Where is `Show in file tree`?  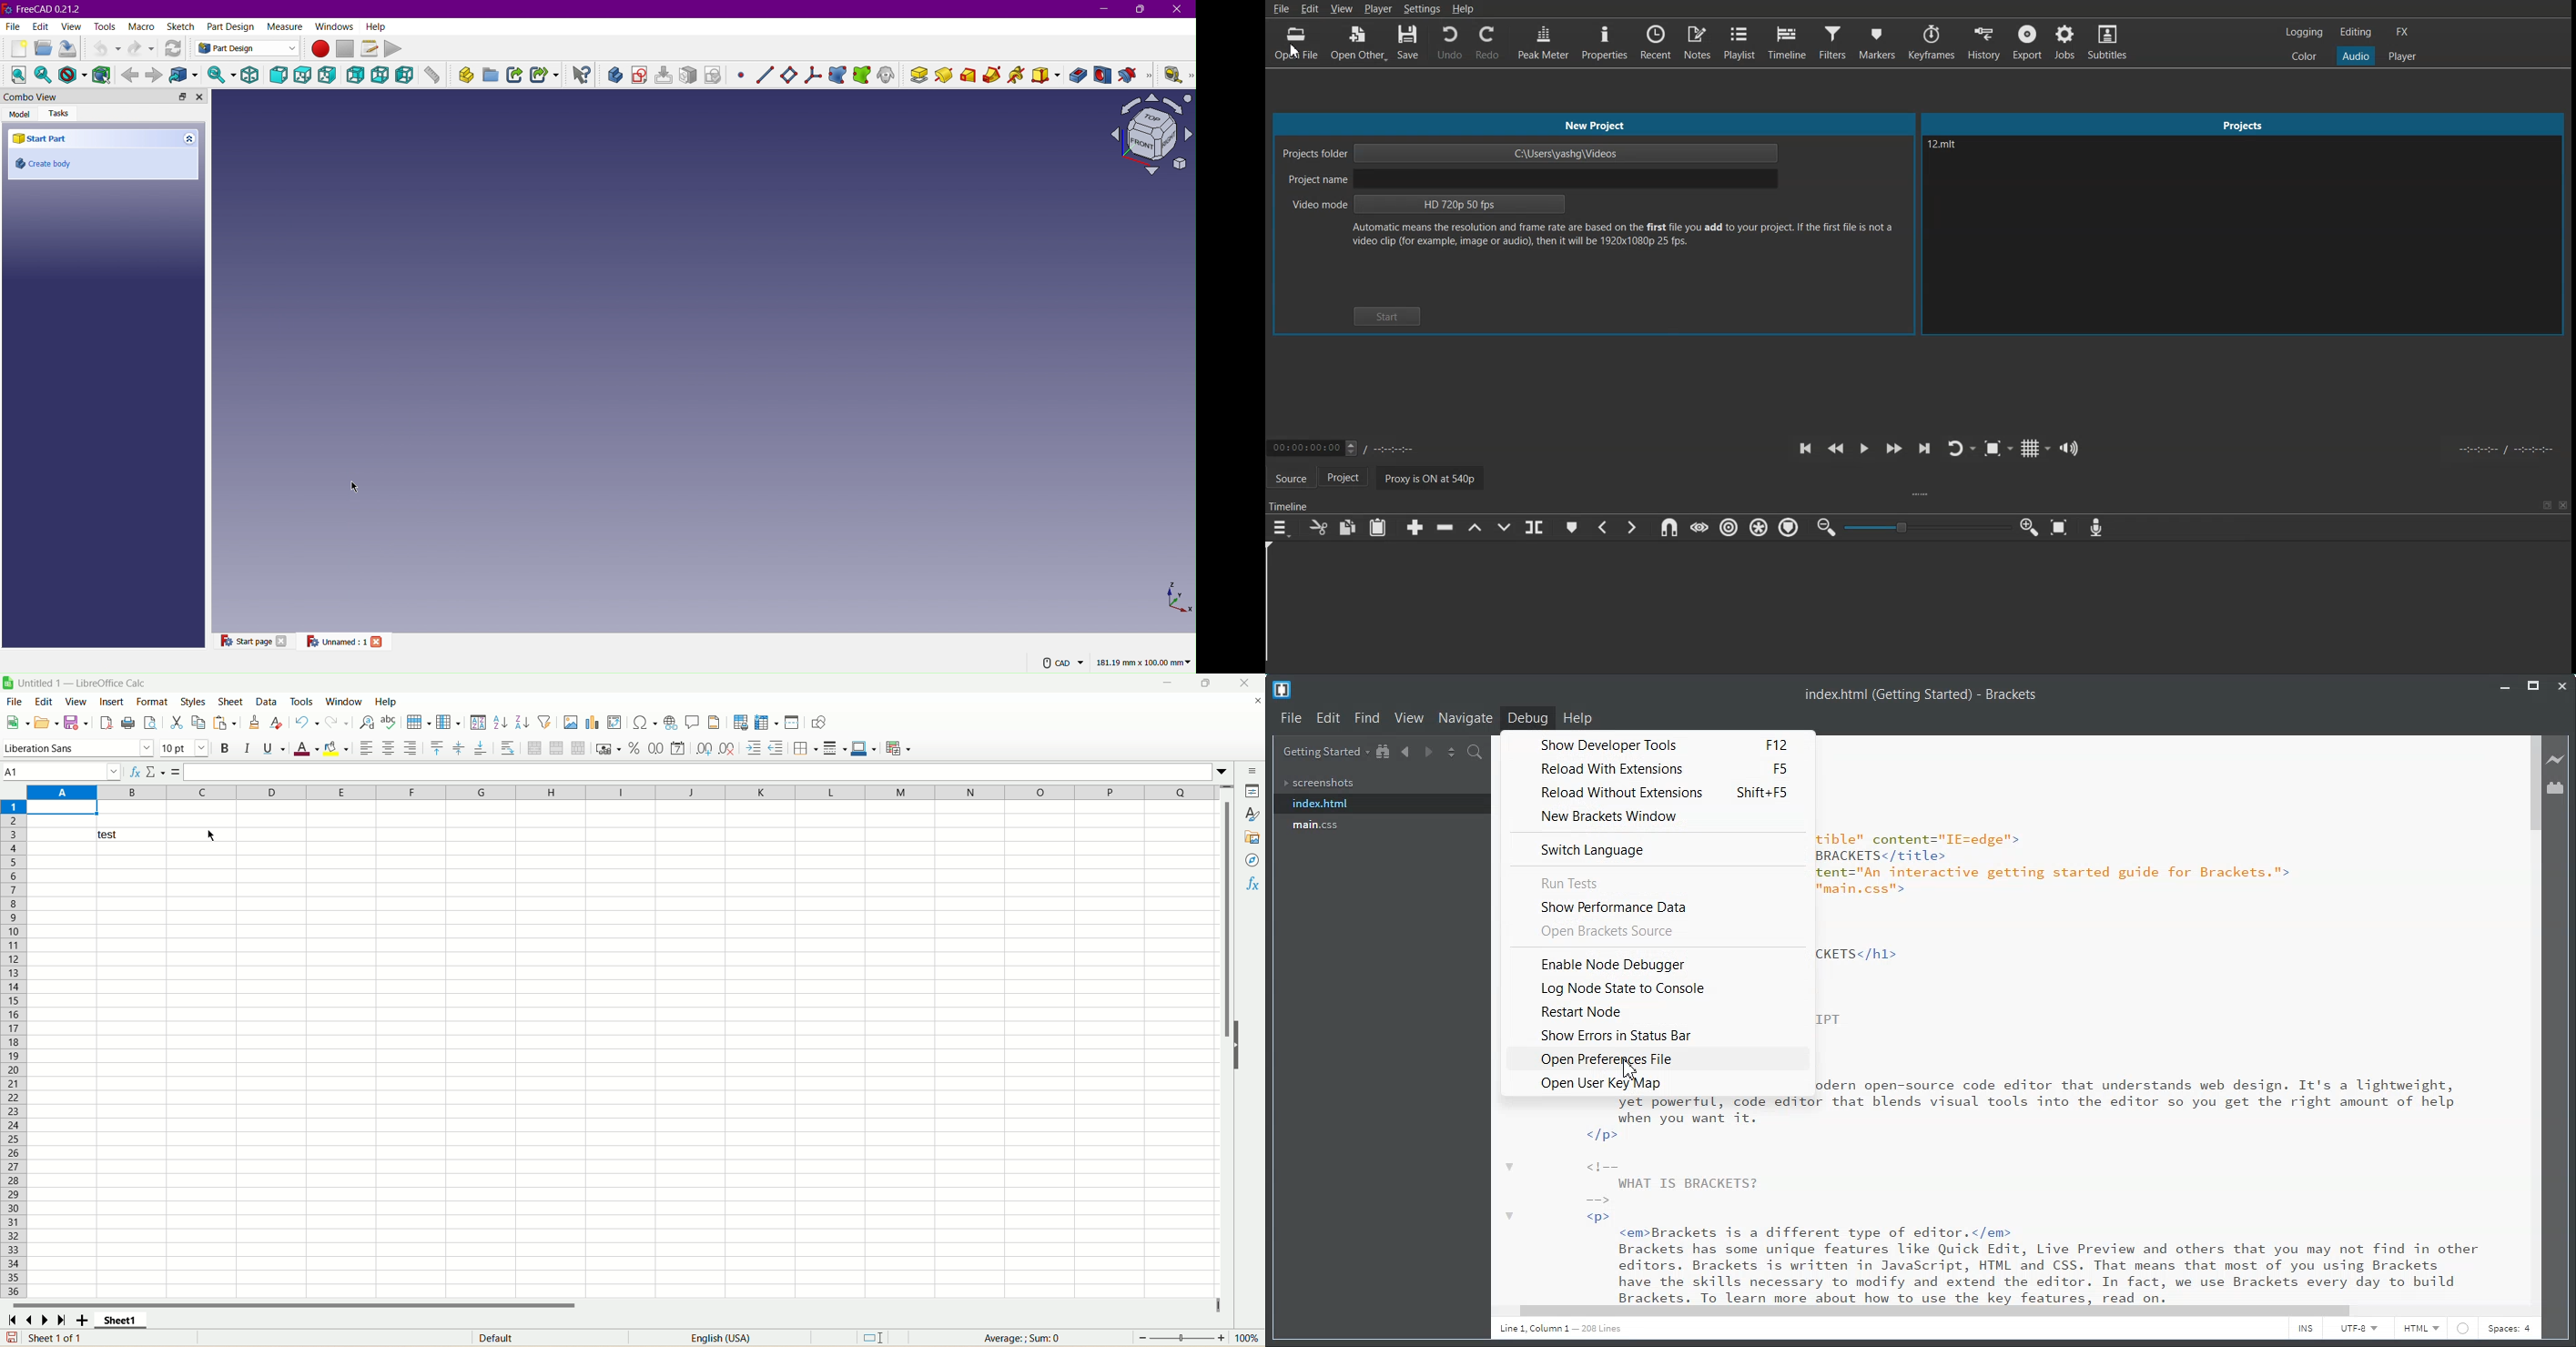
Show in file tree is located at coordinates (1384, 752).